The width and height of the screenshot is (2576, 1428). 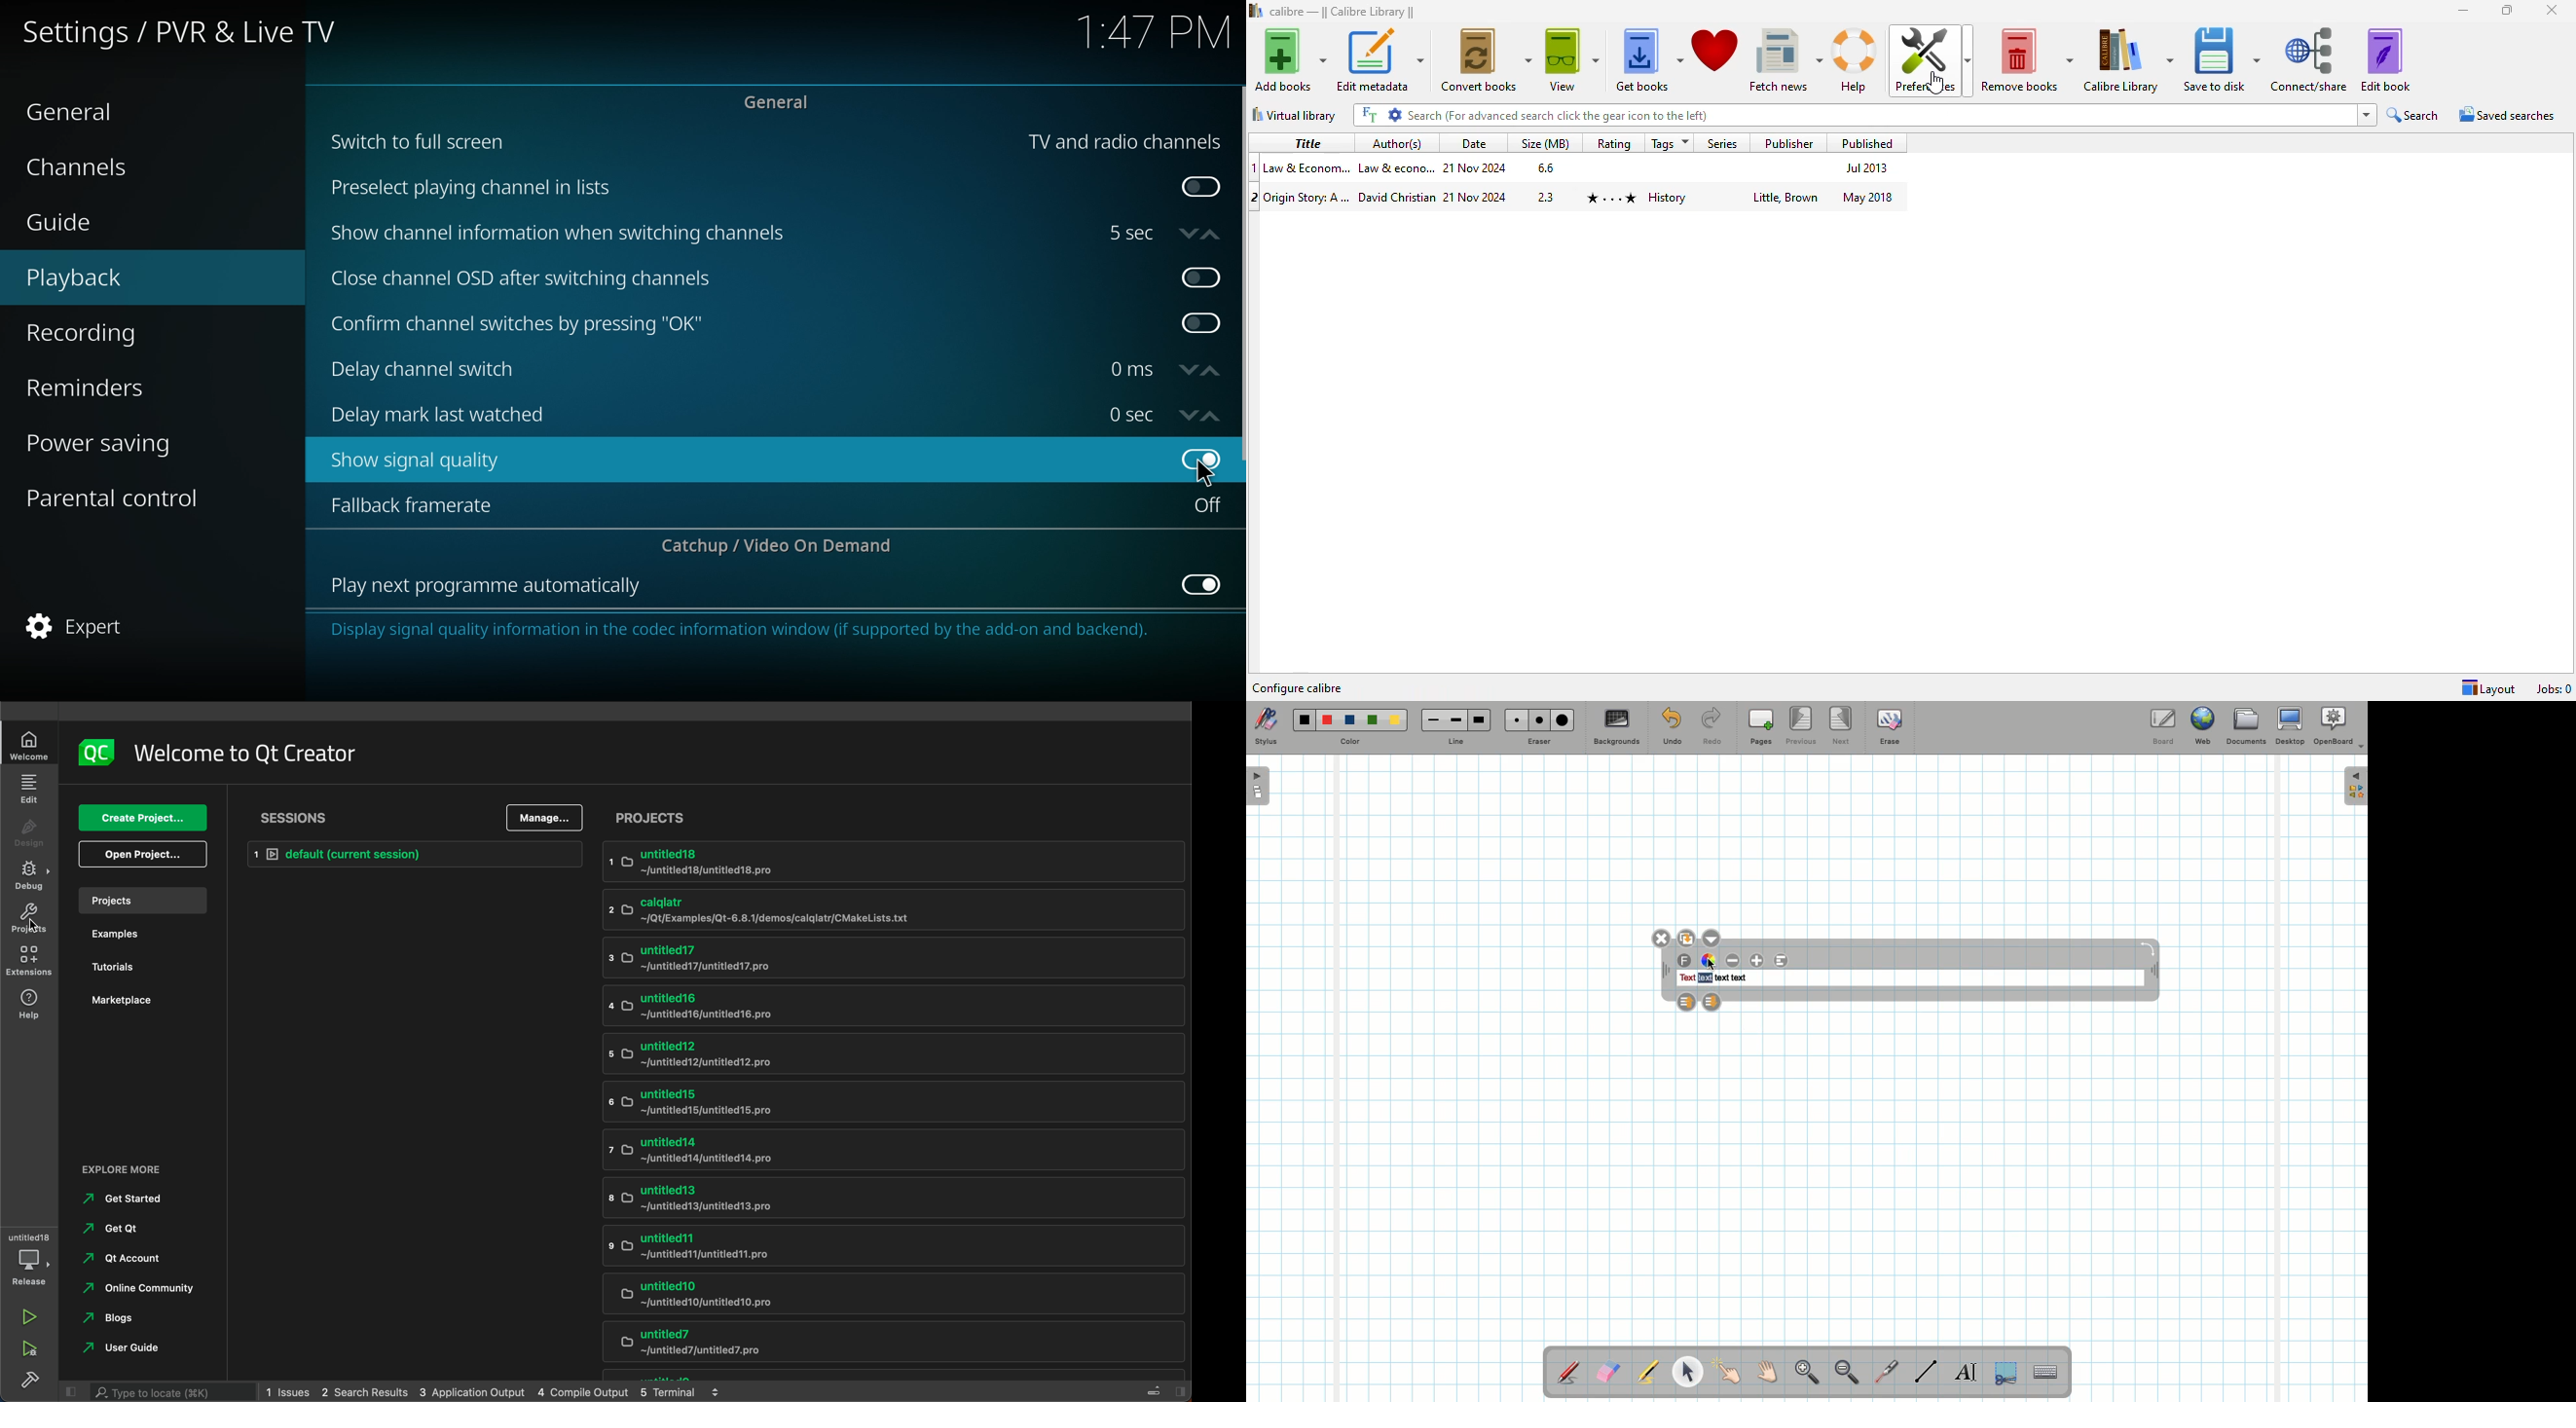 I want to click on settings/pvr and live tv, so click(x=190, y=31).